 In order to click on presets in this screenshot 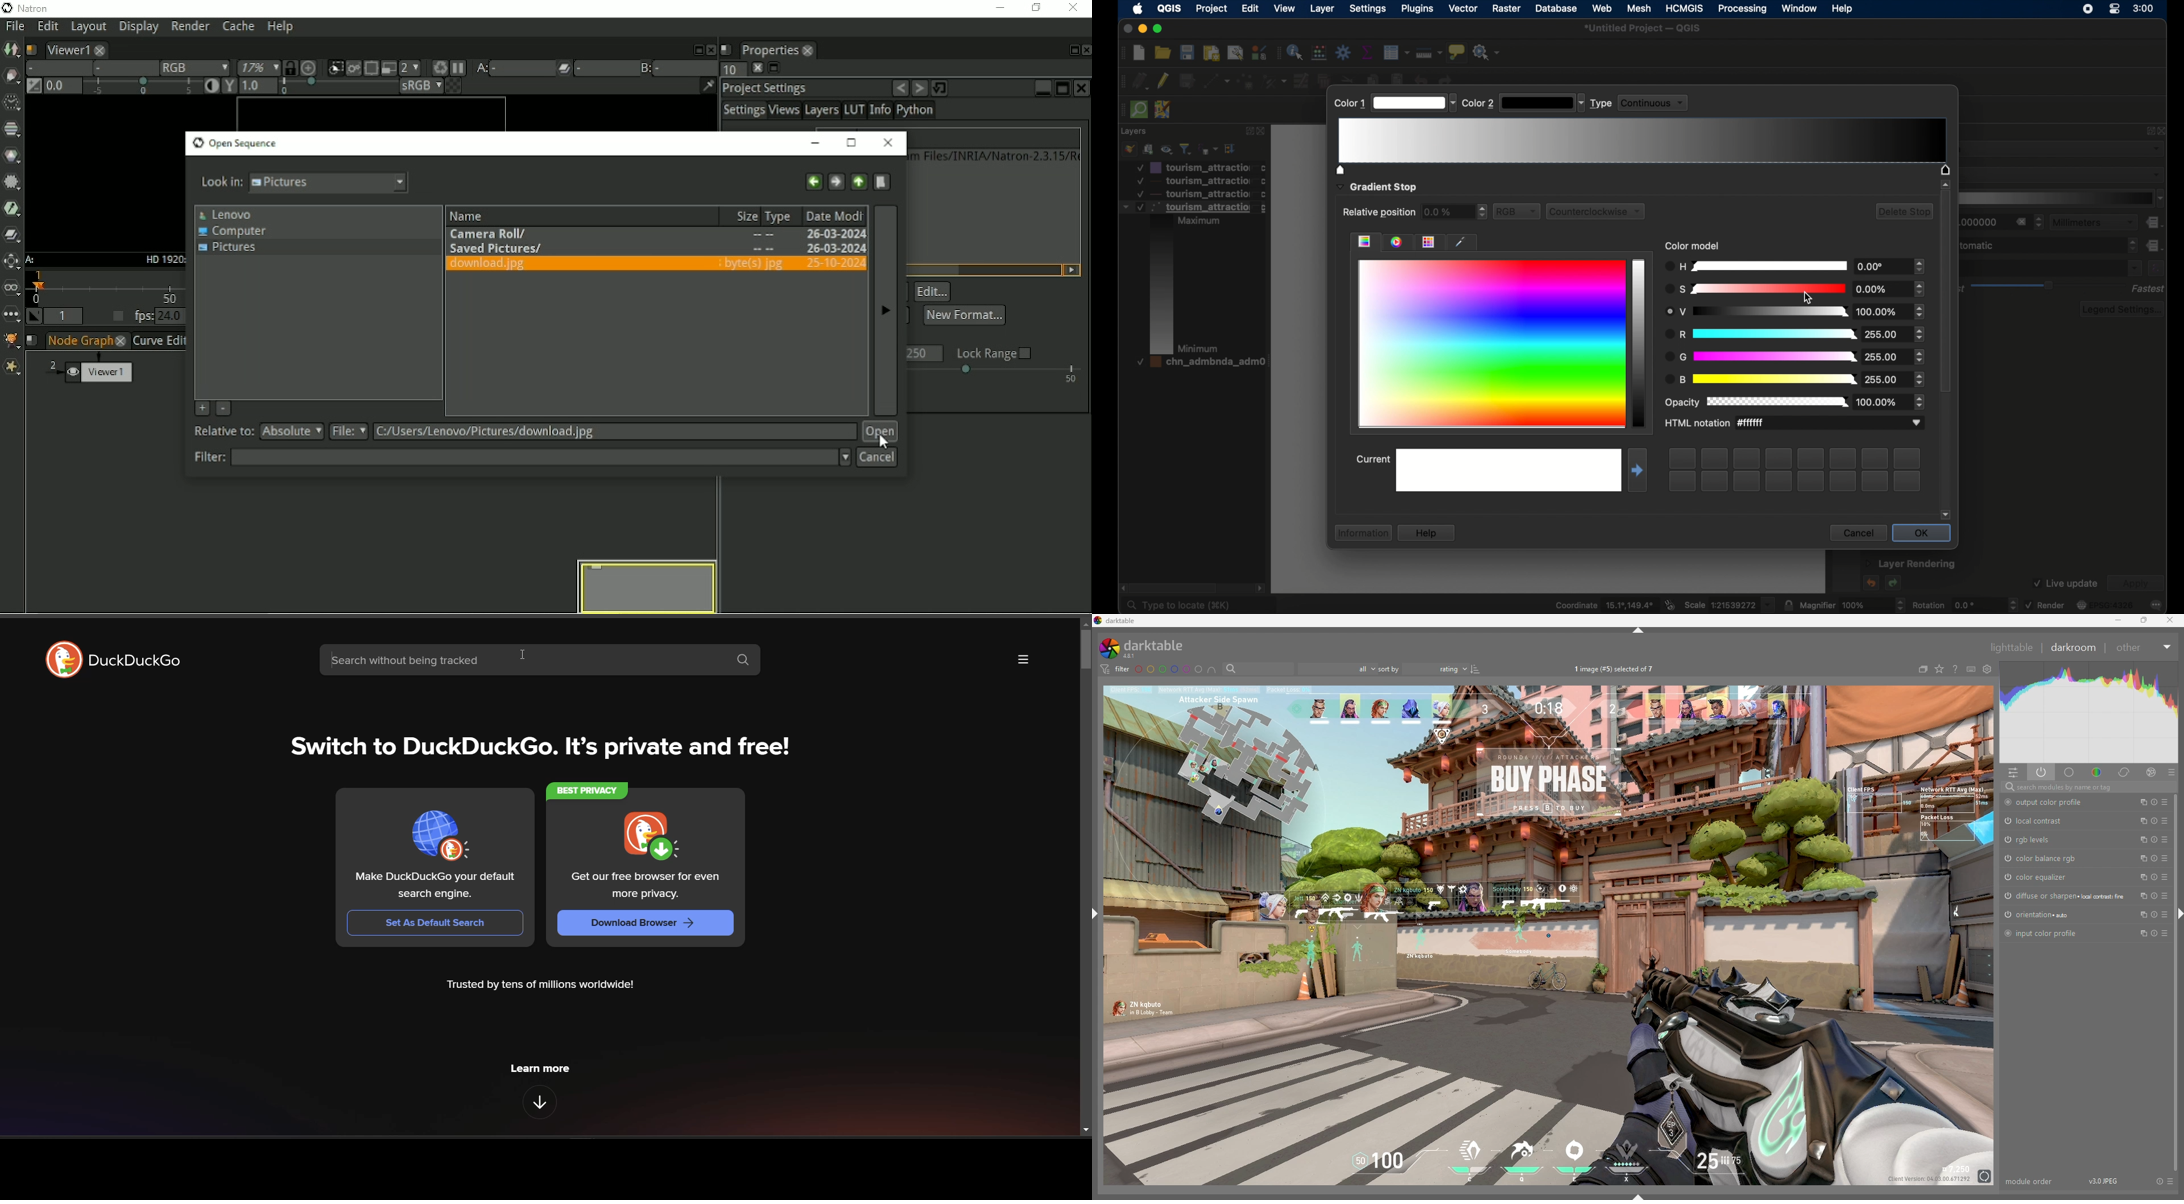, I will do `click(2164, 896)`.